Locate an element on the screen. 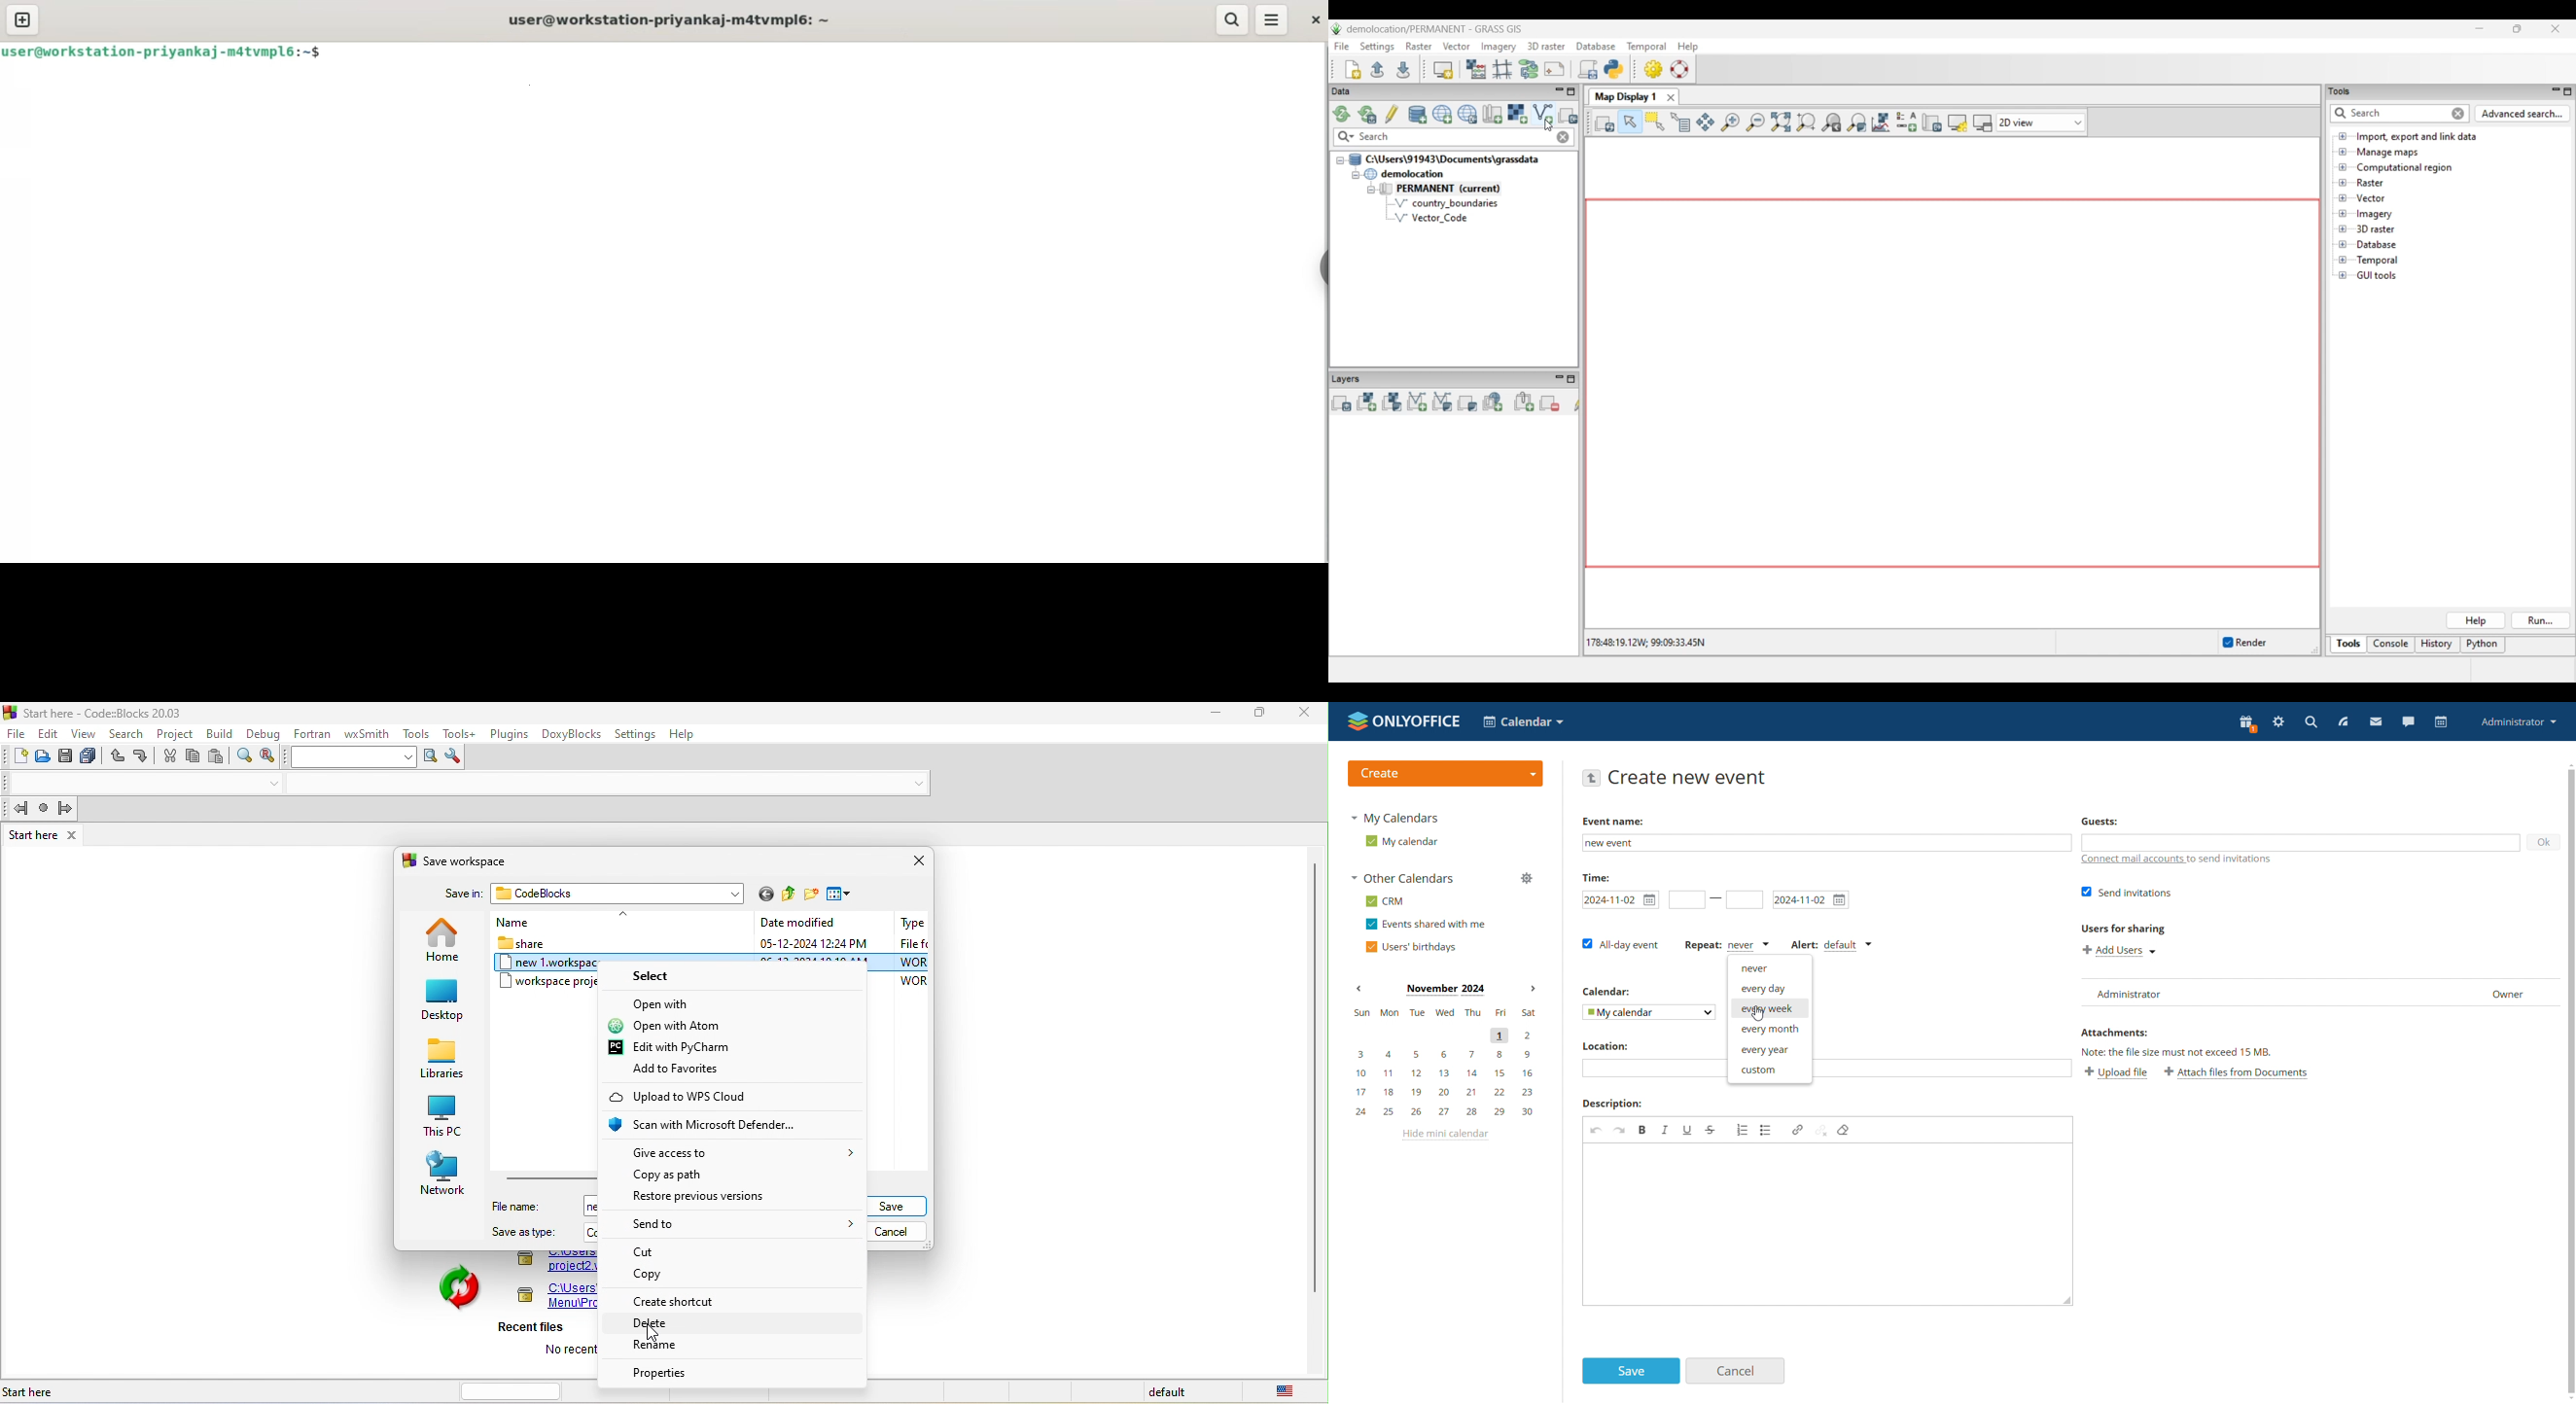 Image resolution: width=2576 pixels, height=1428 pixels. Scroll bar is located at coordinates (1314, 1110).